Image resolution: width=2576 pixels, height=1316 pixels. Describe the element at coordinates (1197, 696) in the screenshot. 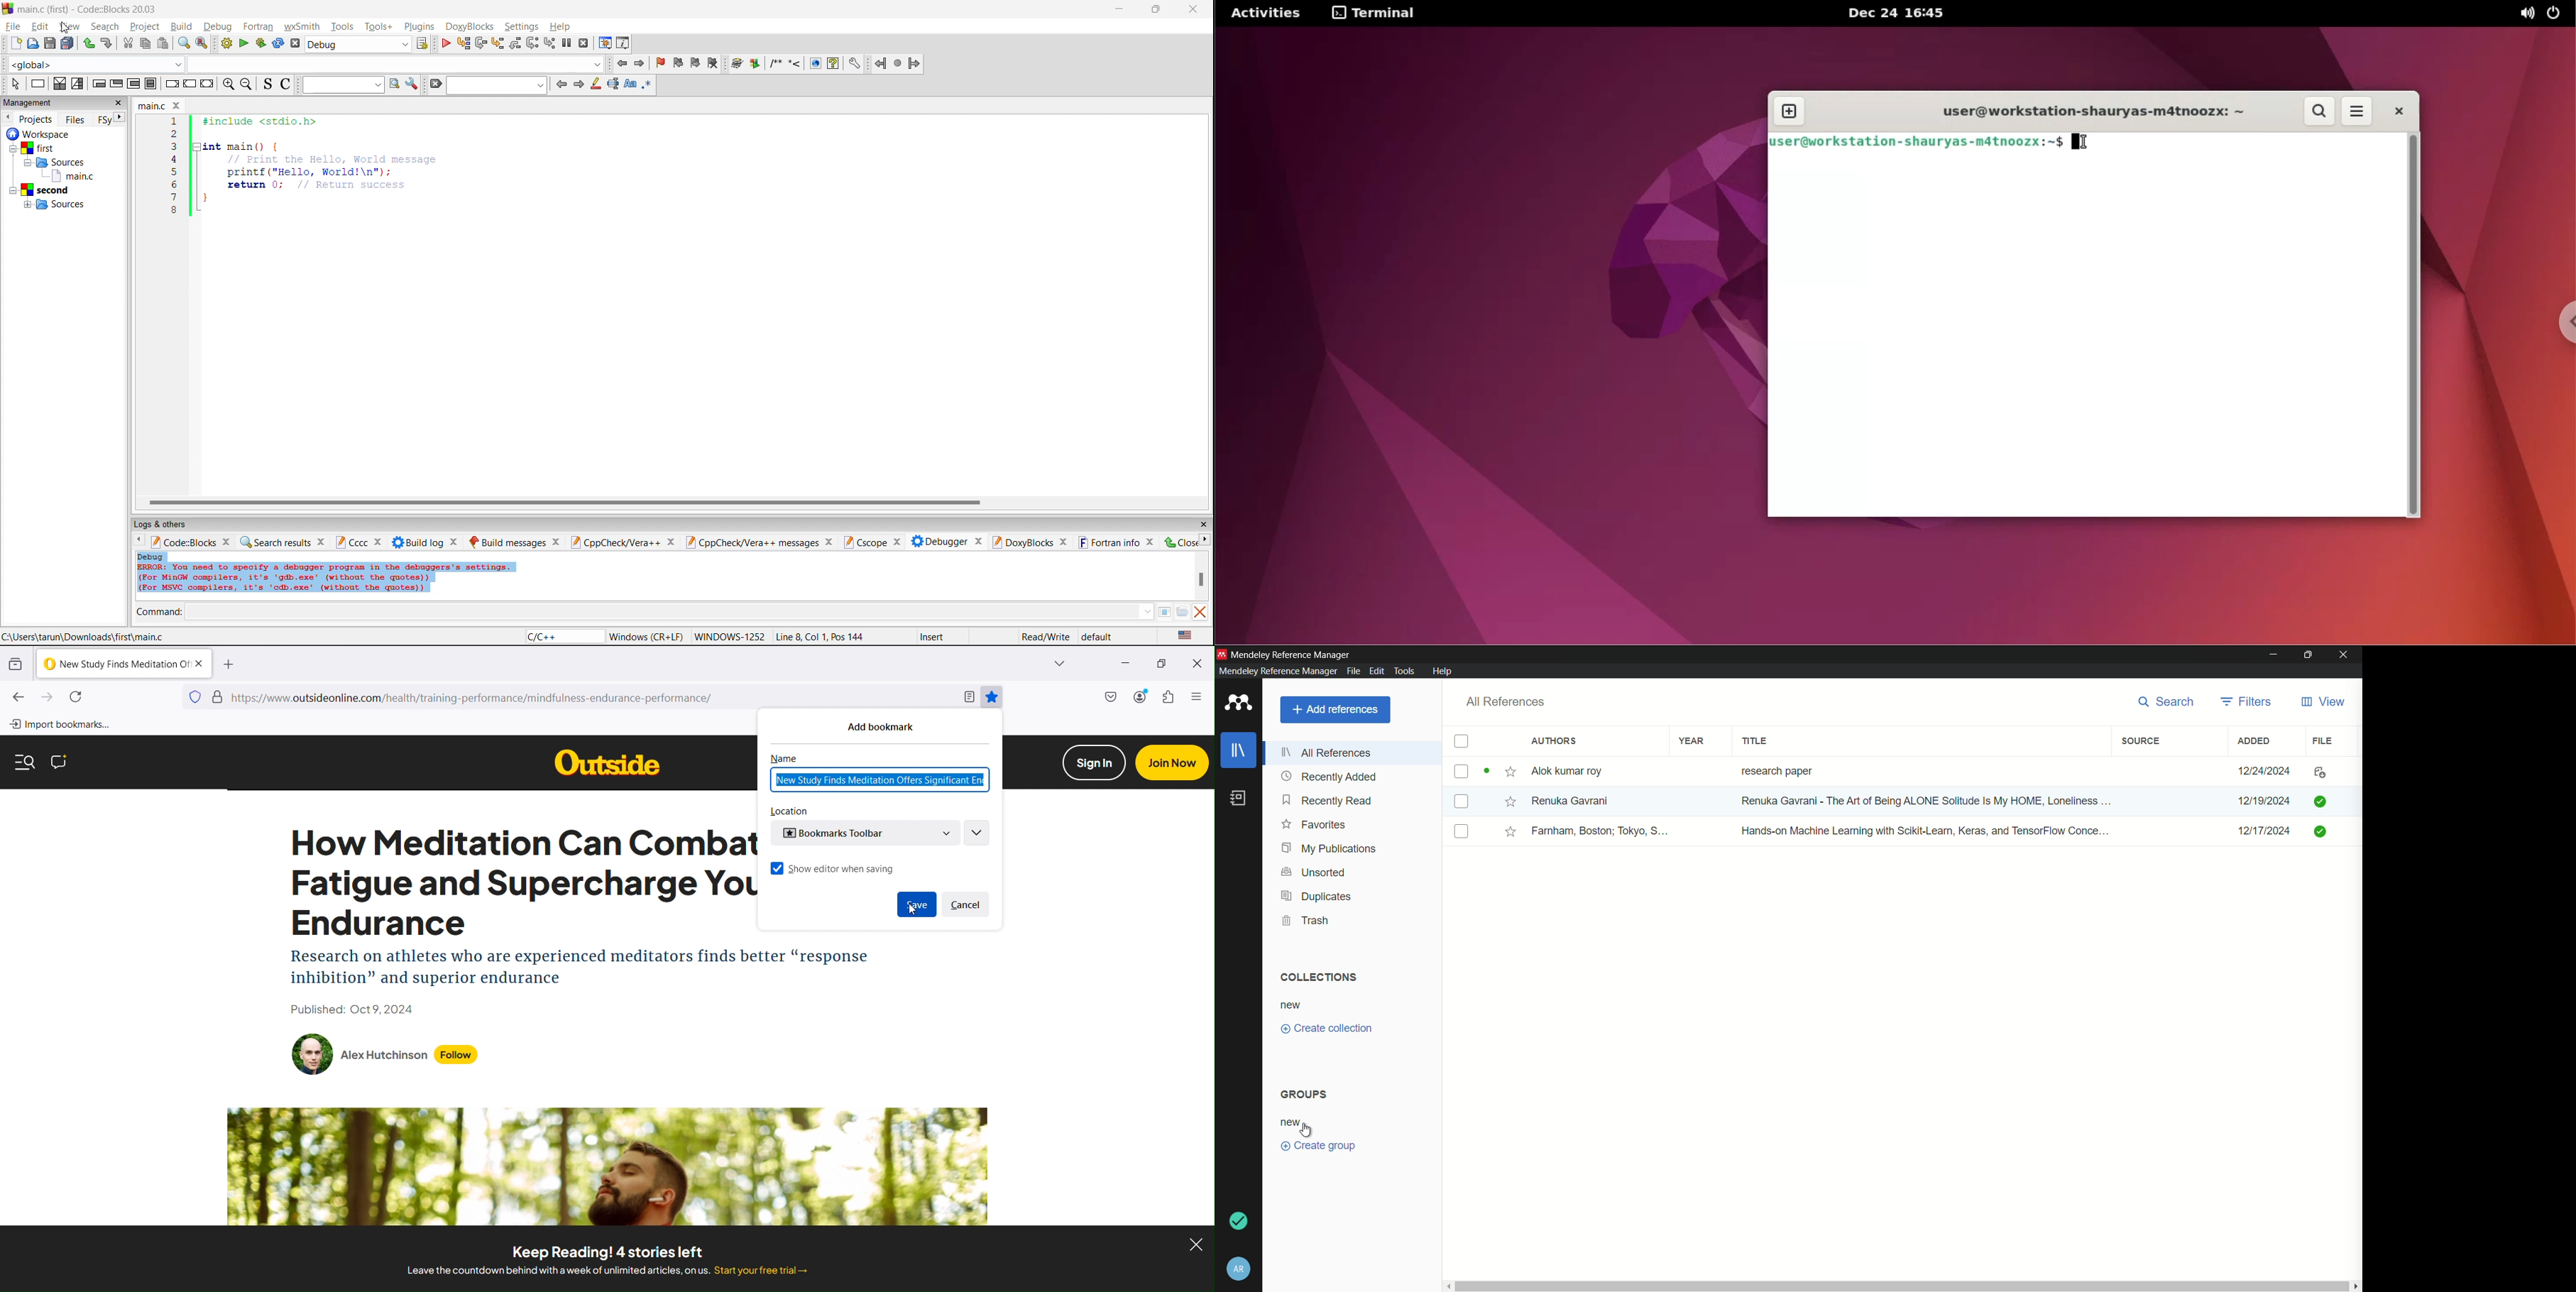

I see `Open application menu` at that location.